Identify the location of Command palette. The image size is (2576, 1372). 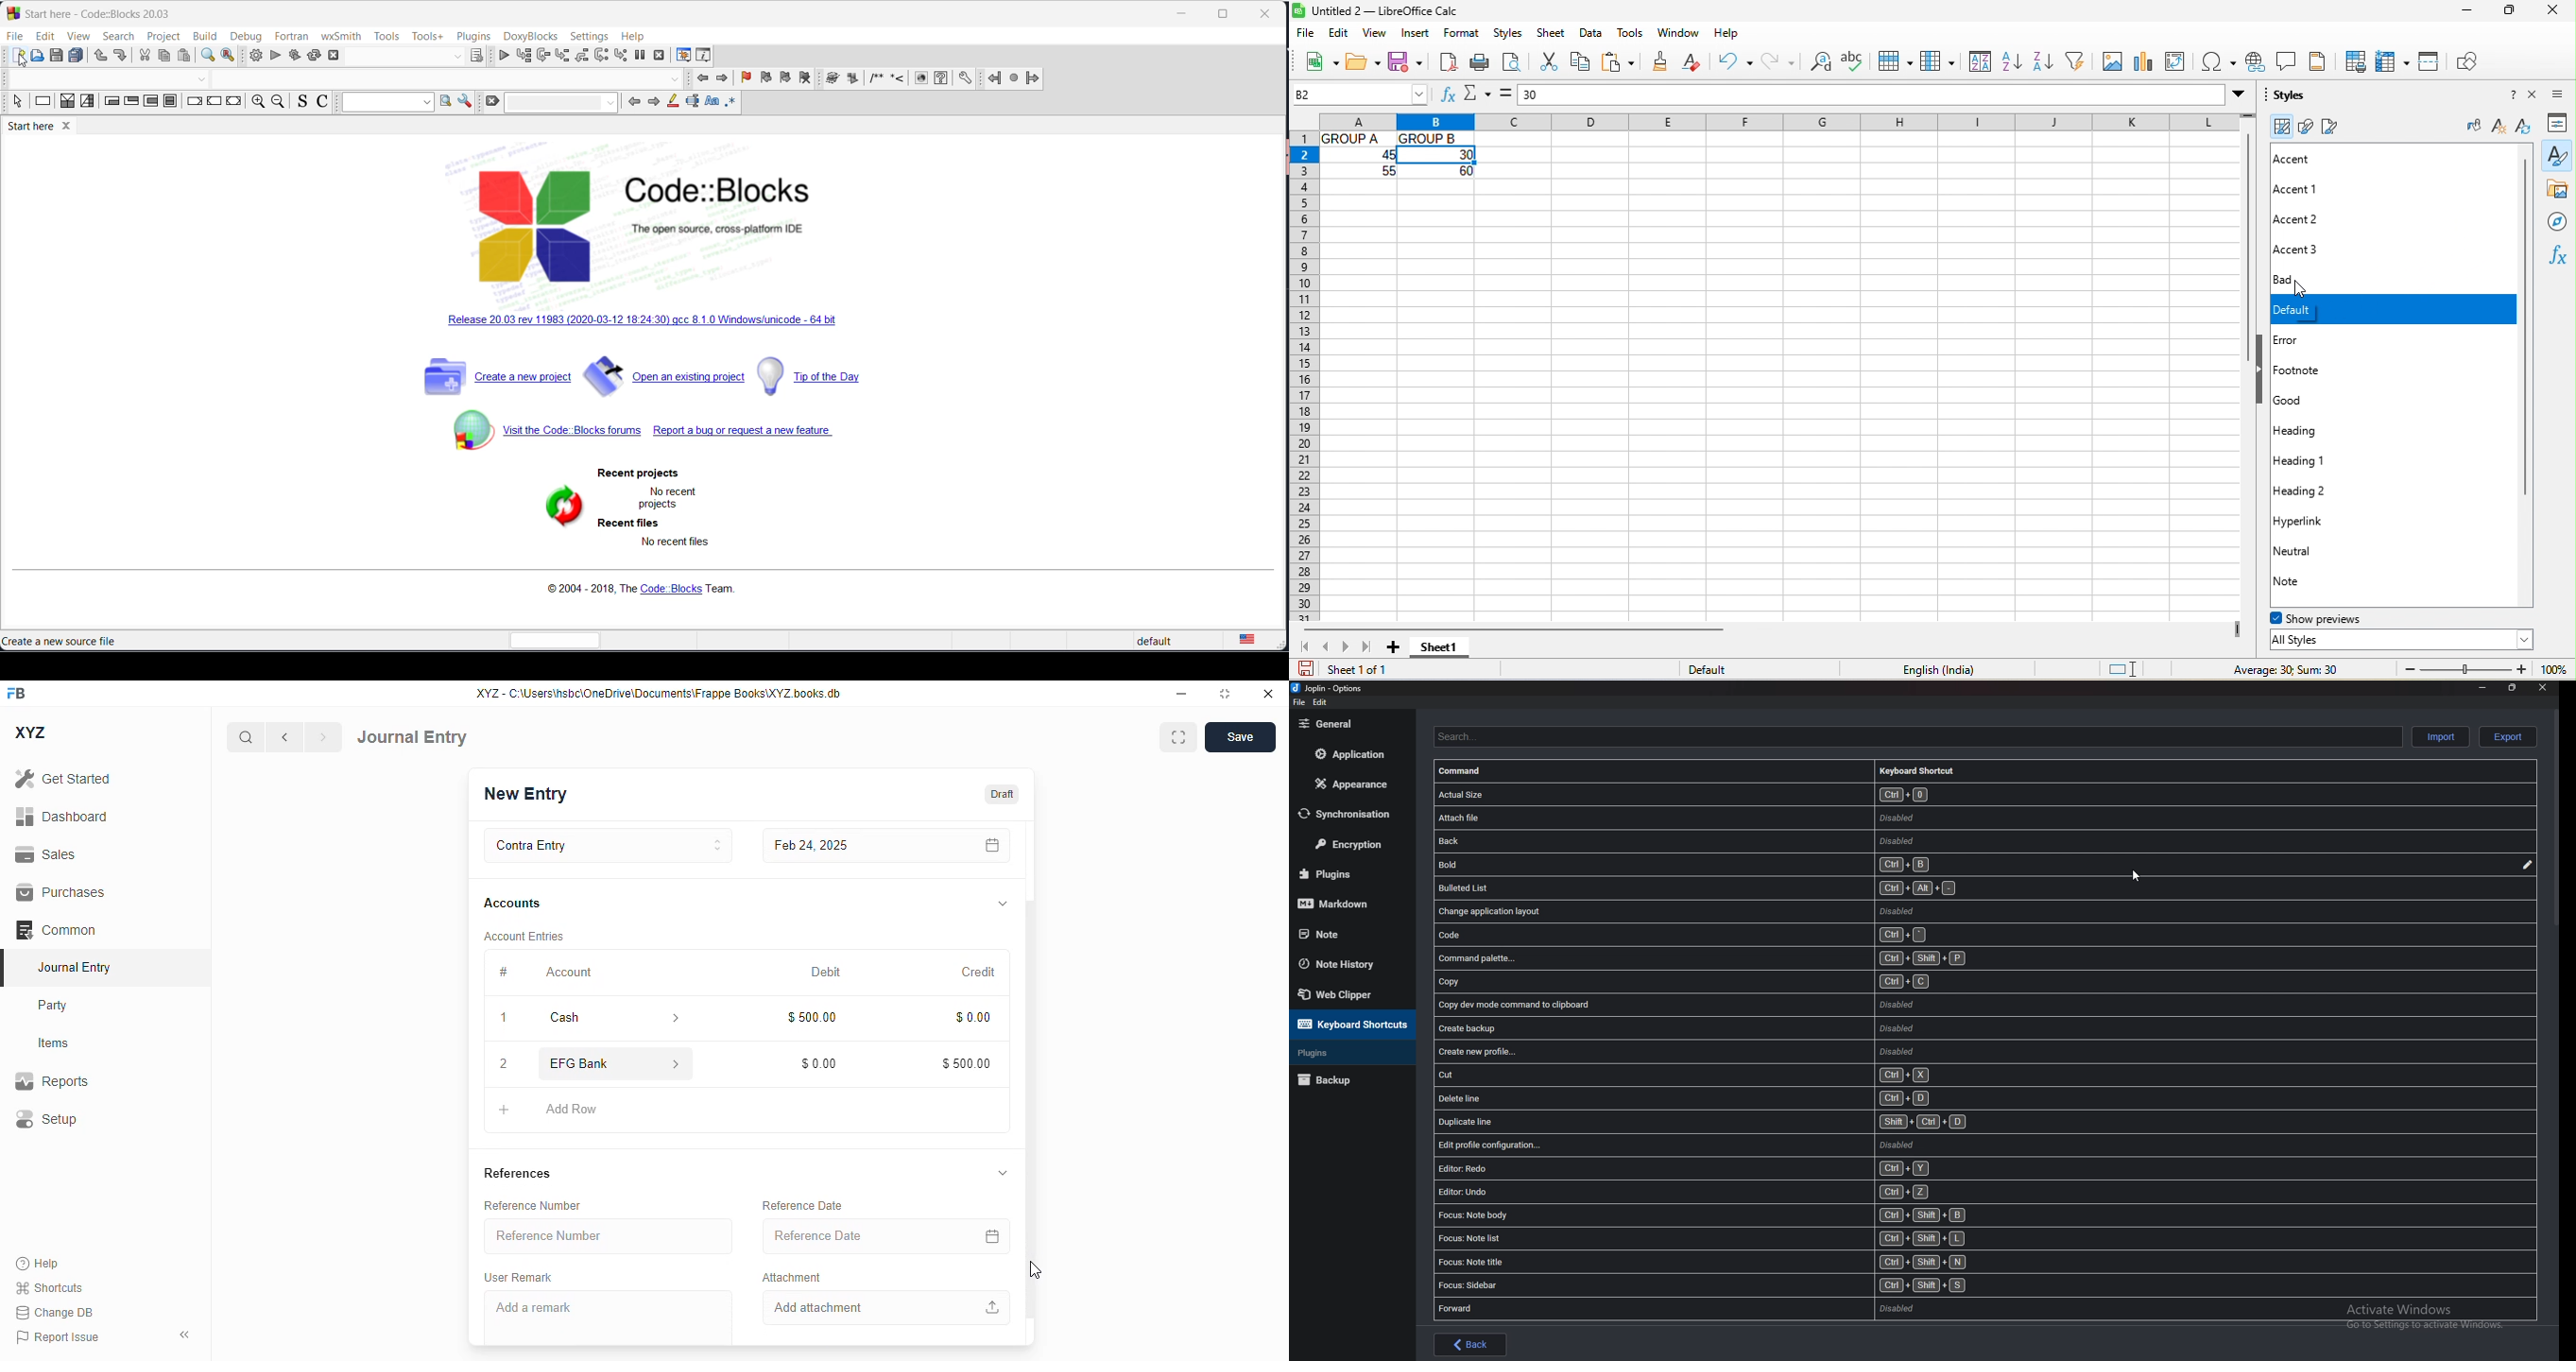
(1705, 958).